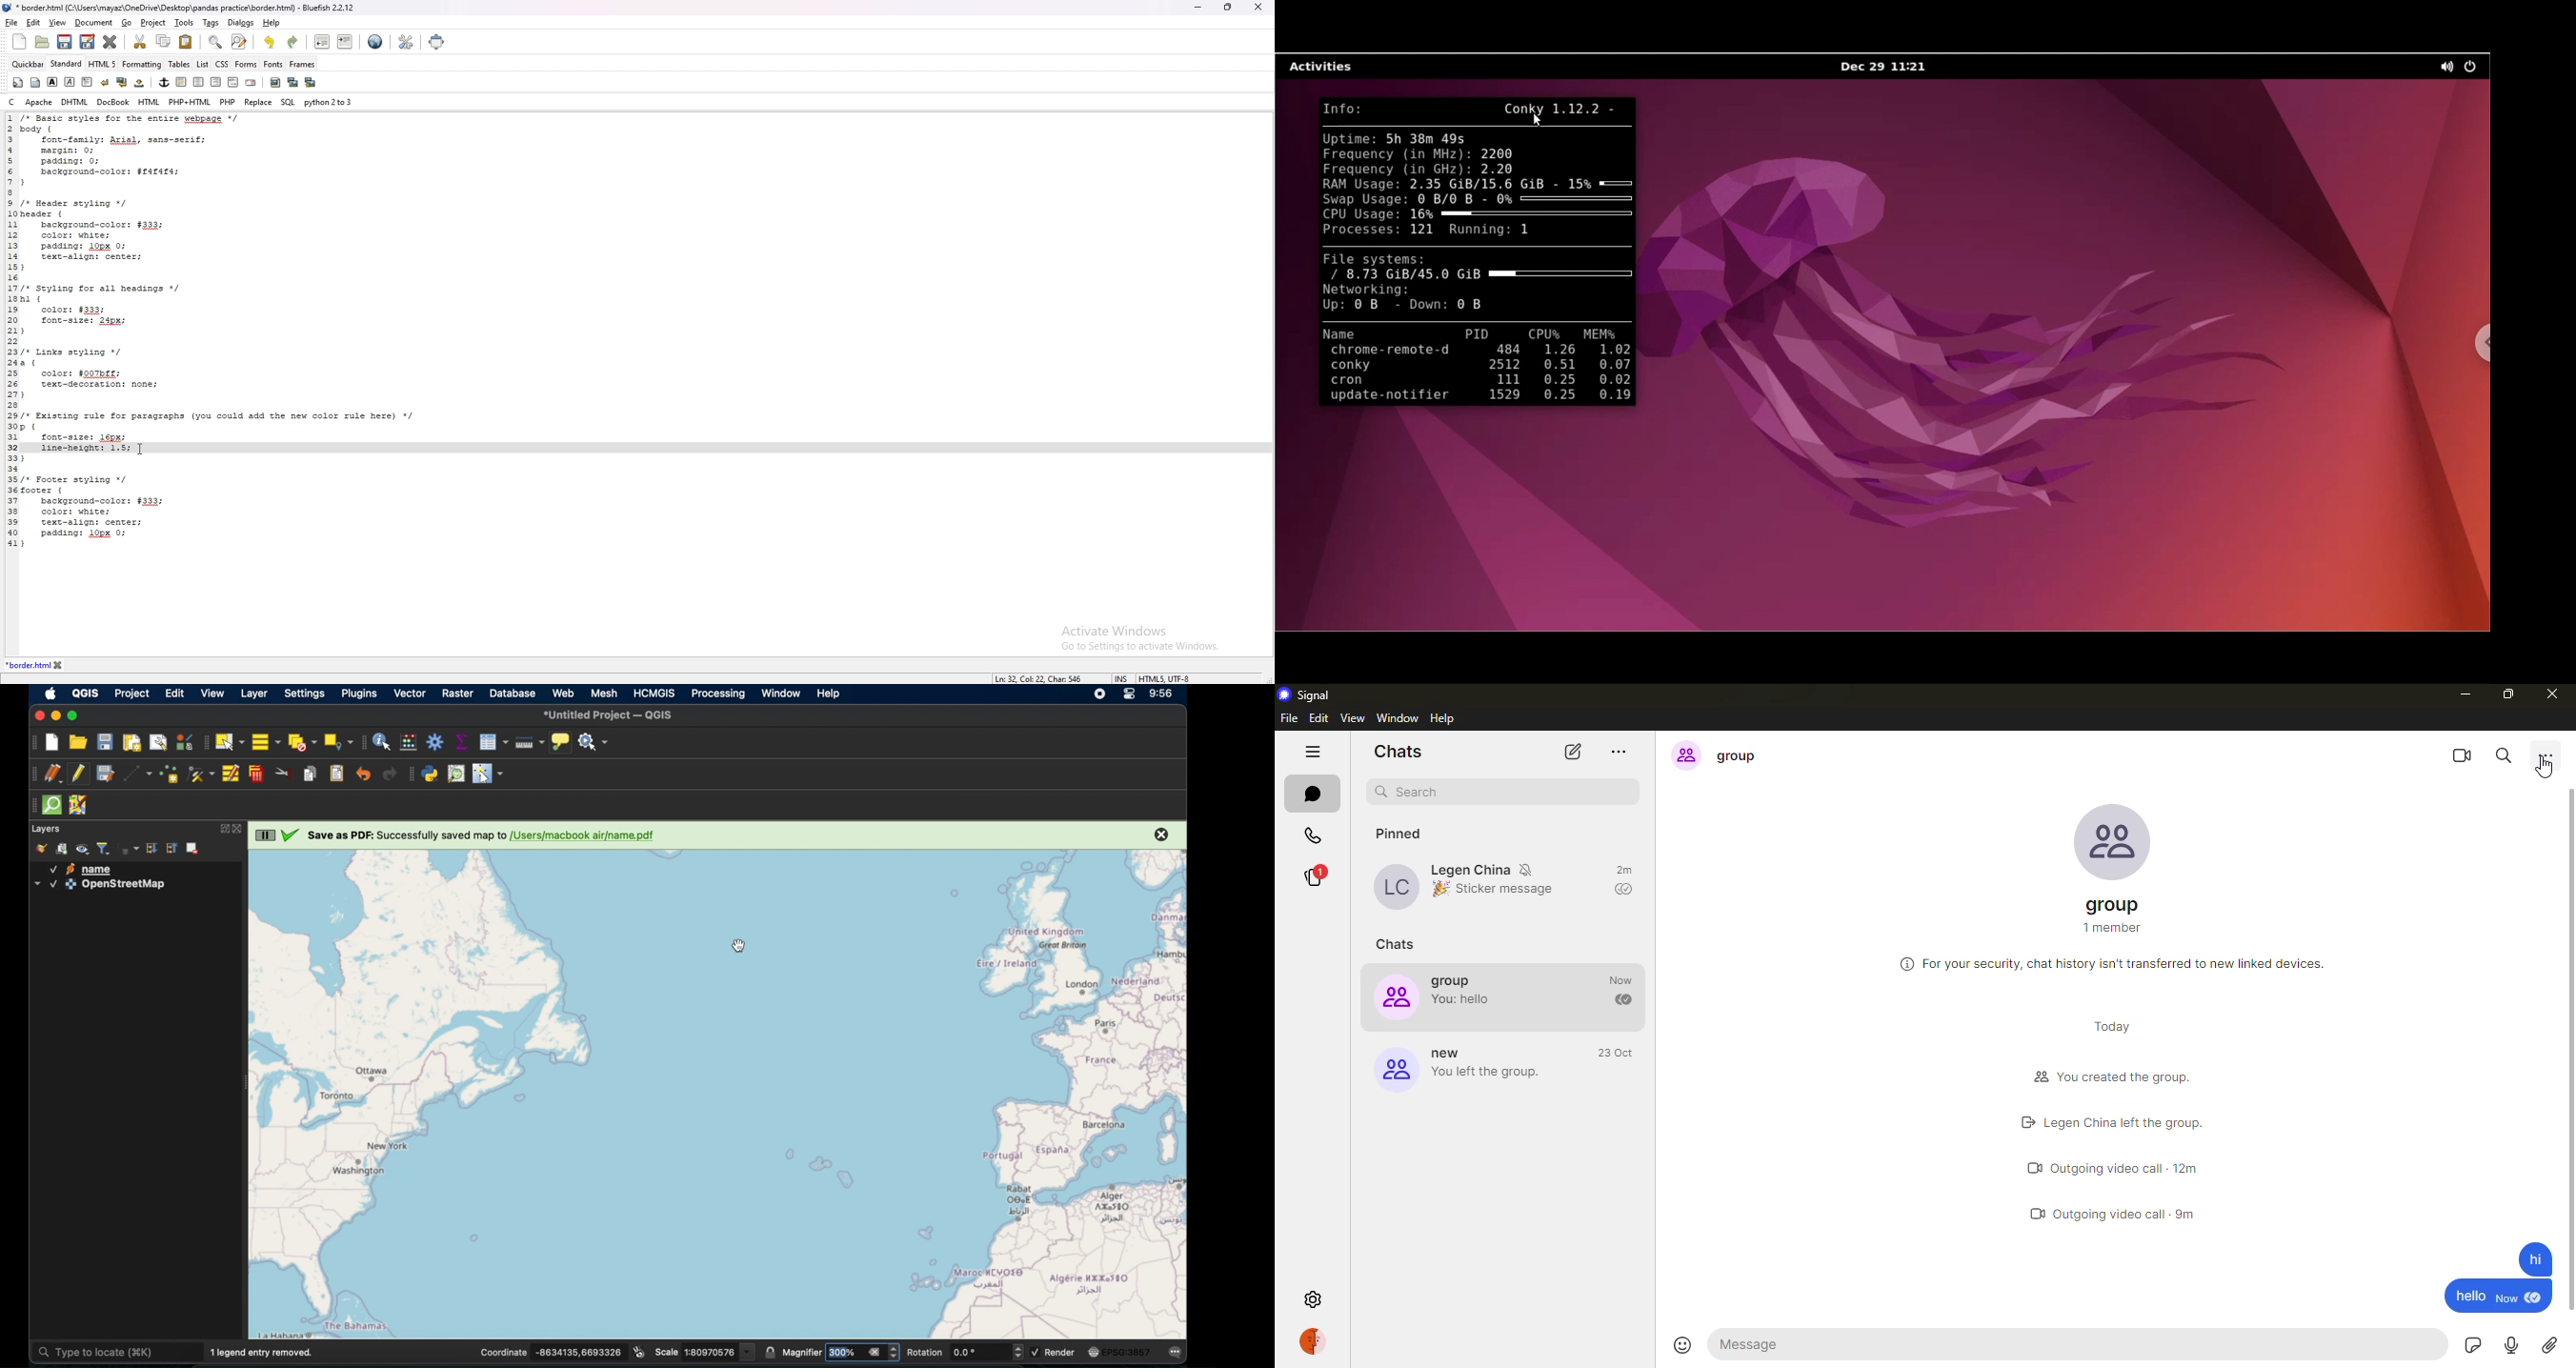 The width and height of the screenshot is (2576, 1372). What do you see at coordinates (141, 82) in the screenshot?
I see `non breaking space` at bounding box center [141, 82].